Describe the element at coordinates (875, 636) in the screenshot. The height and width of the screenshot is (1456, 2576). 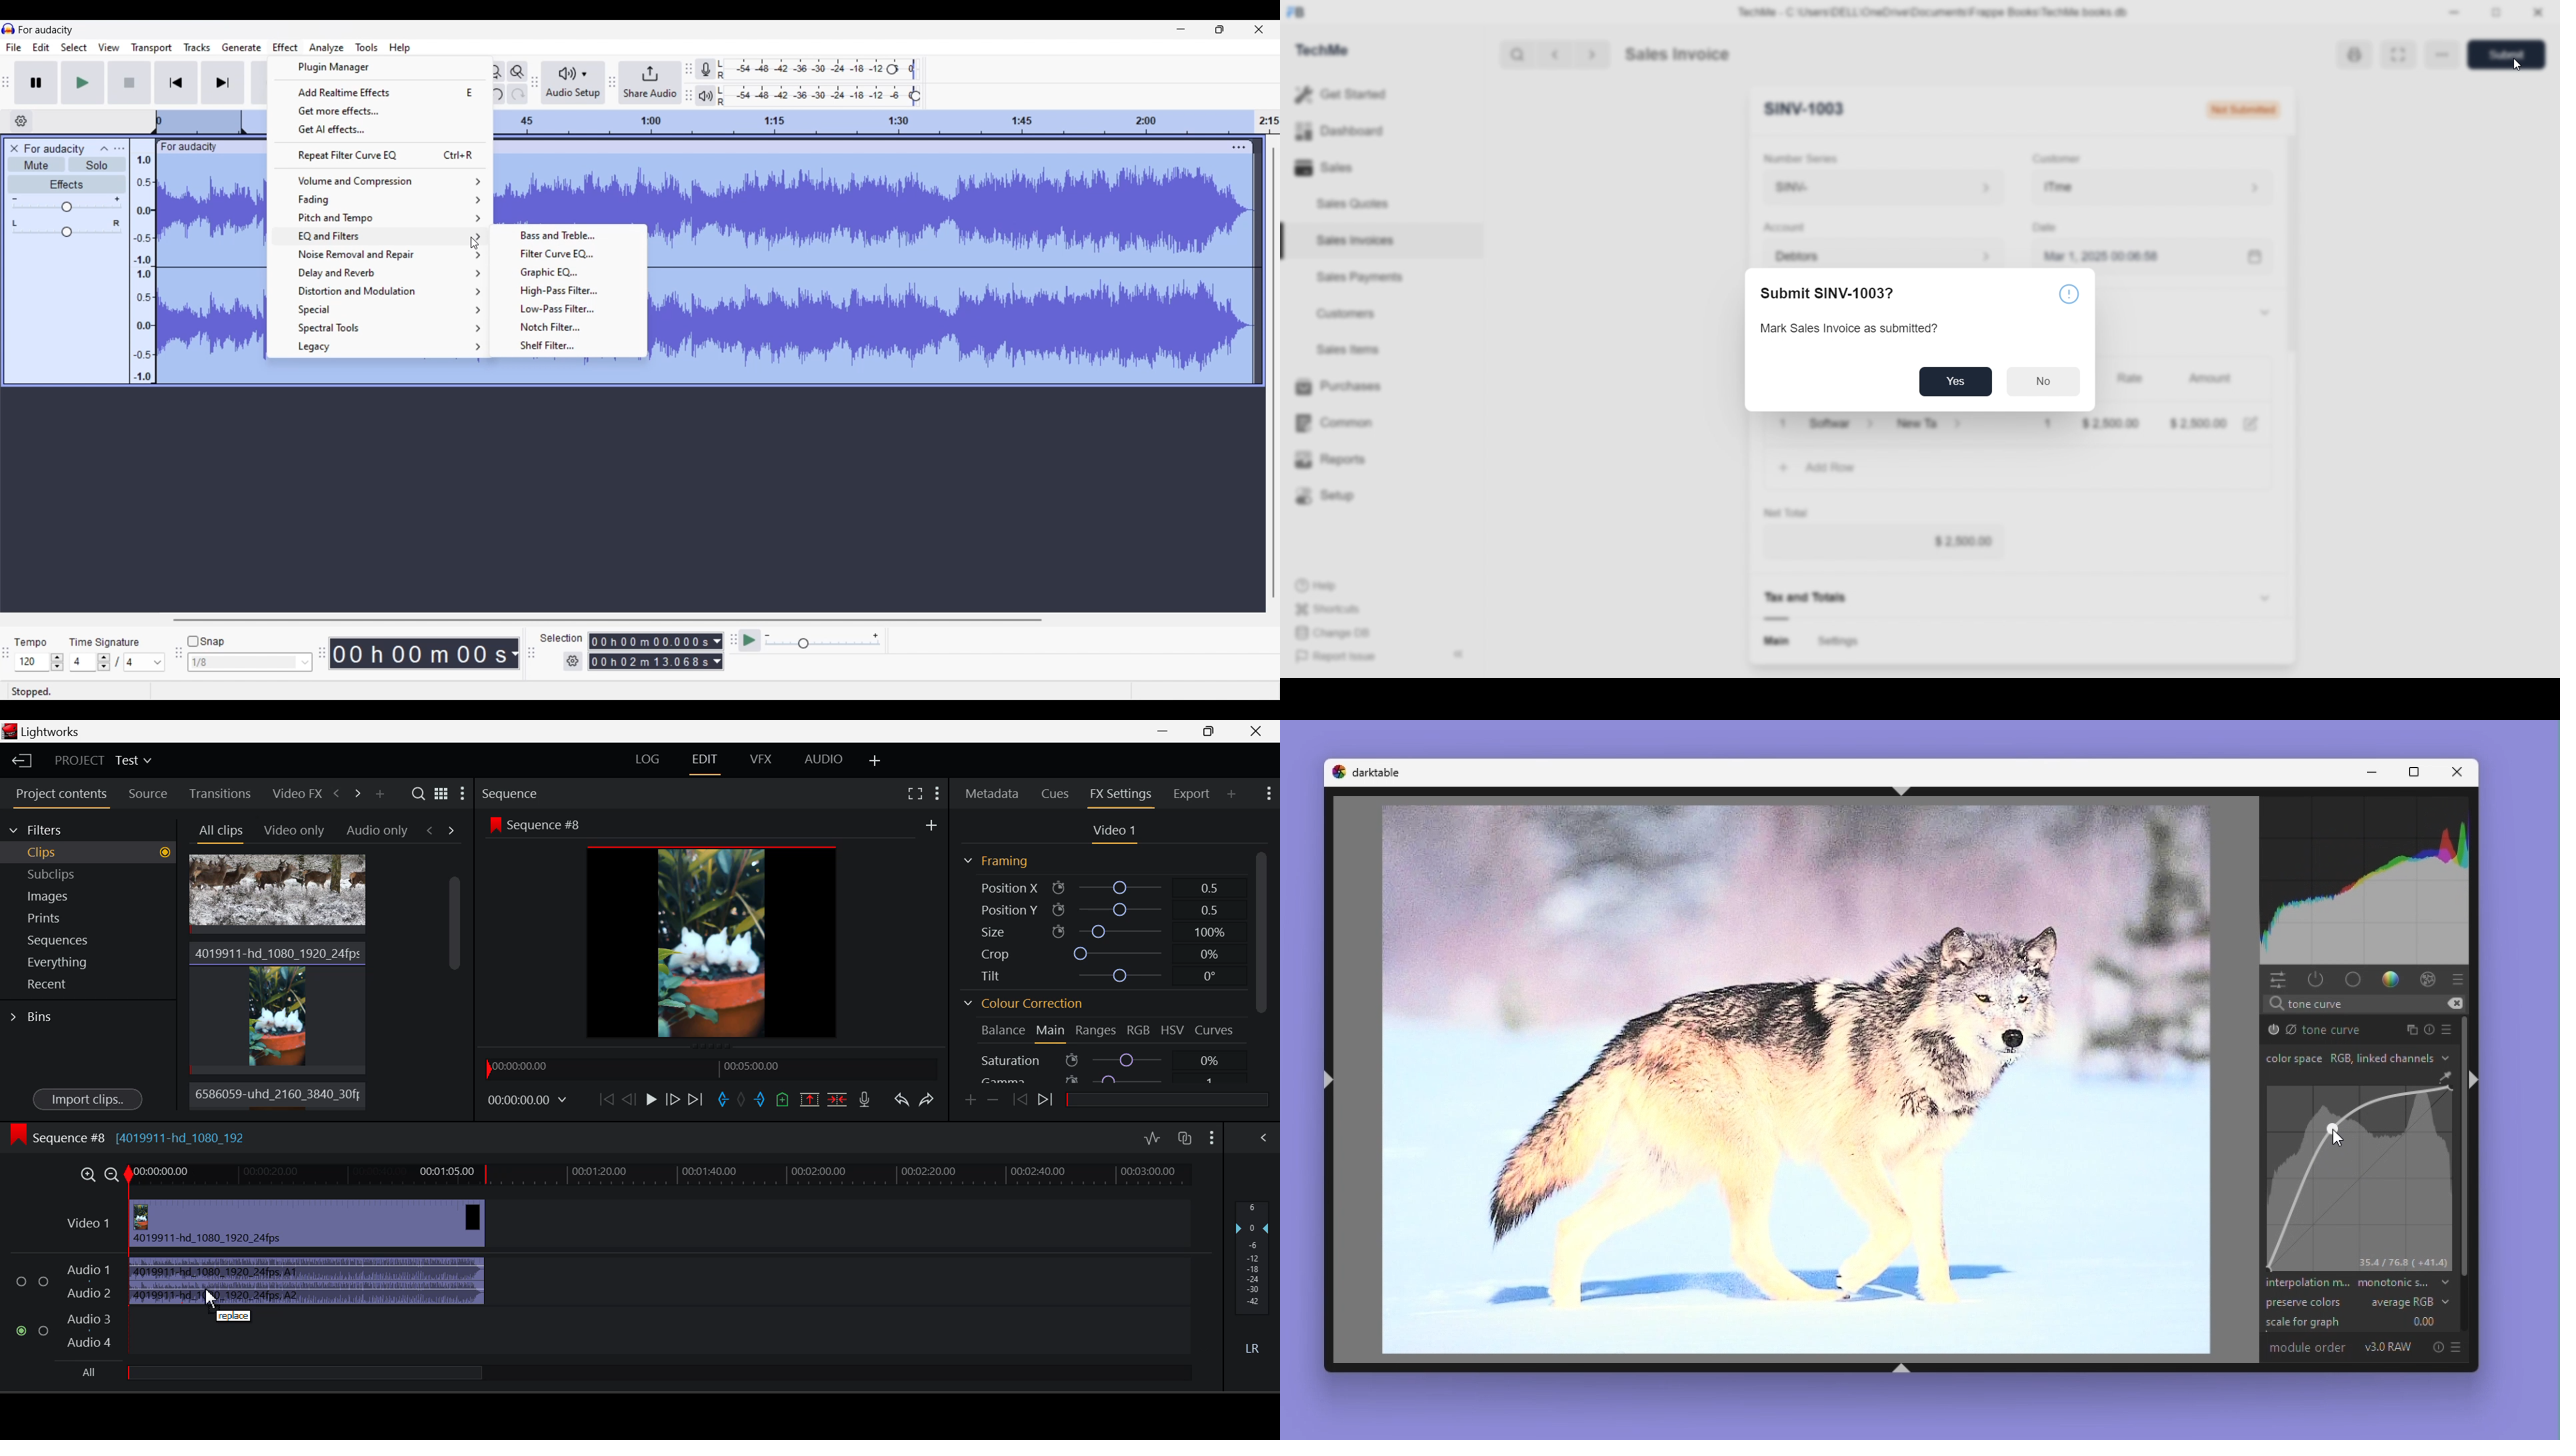
I see `Max. playback speed` at that location.